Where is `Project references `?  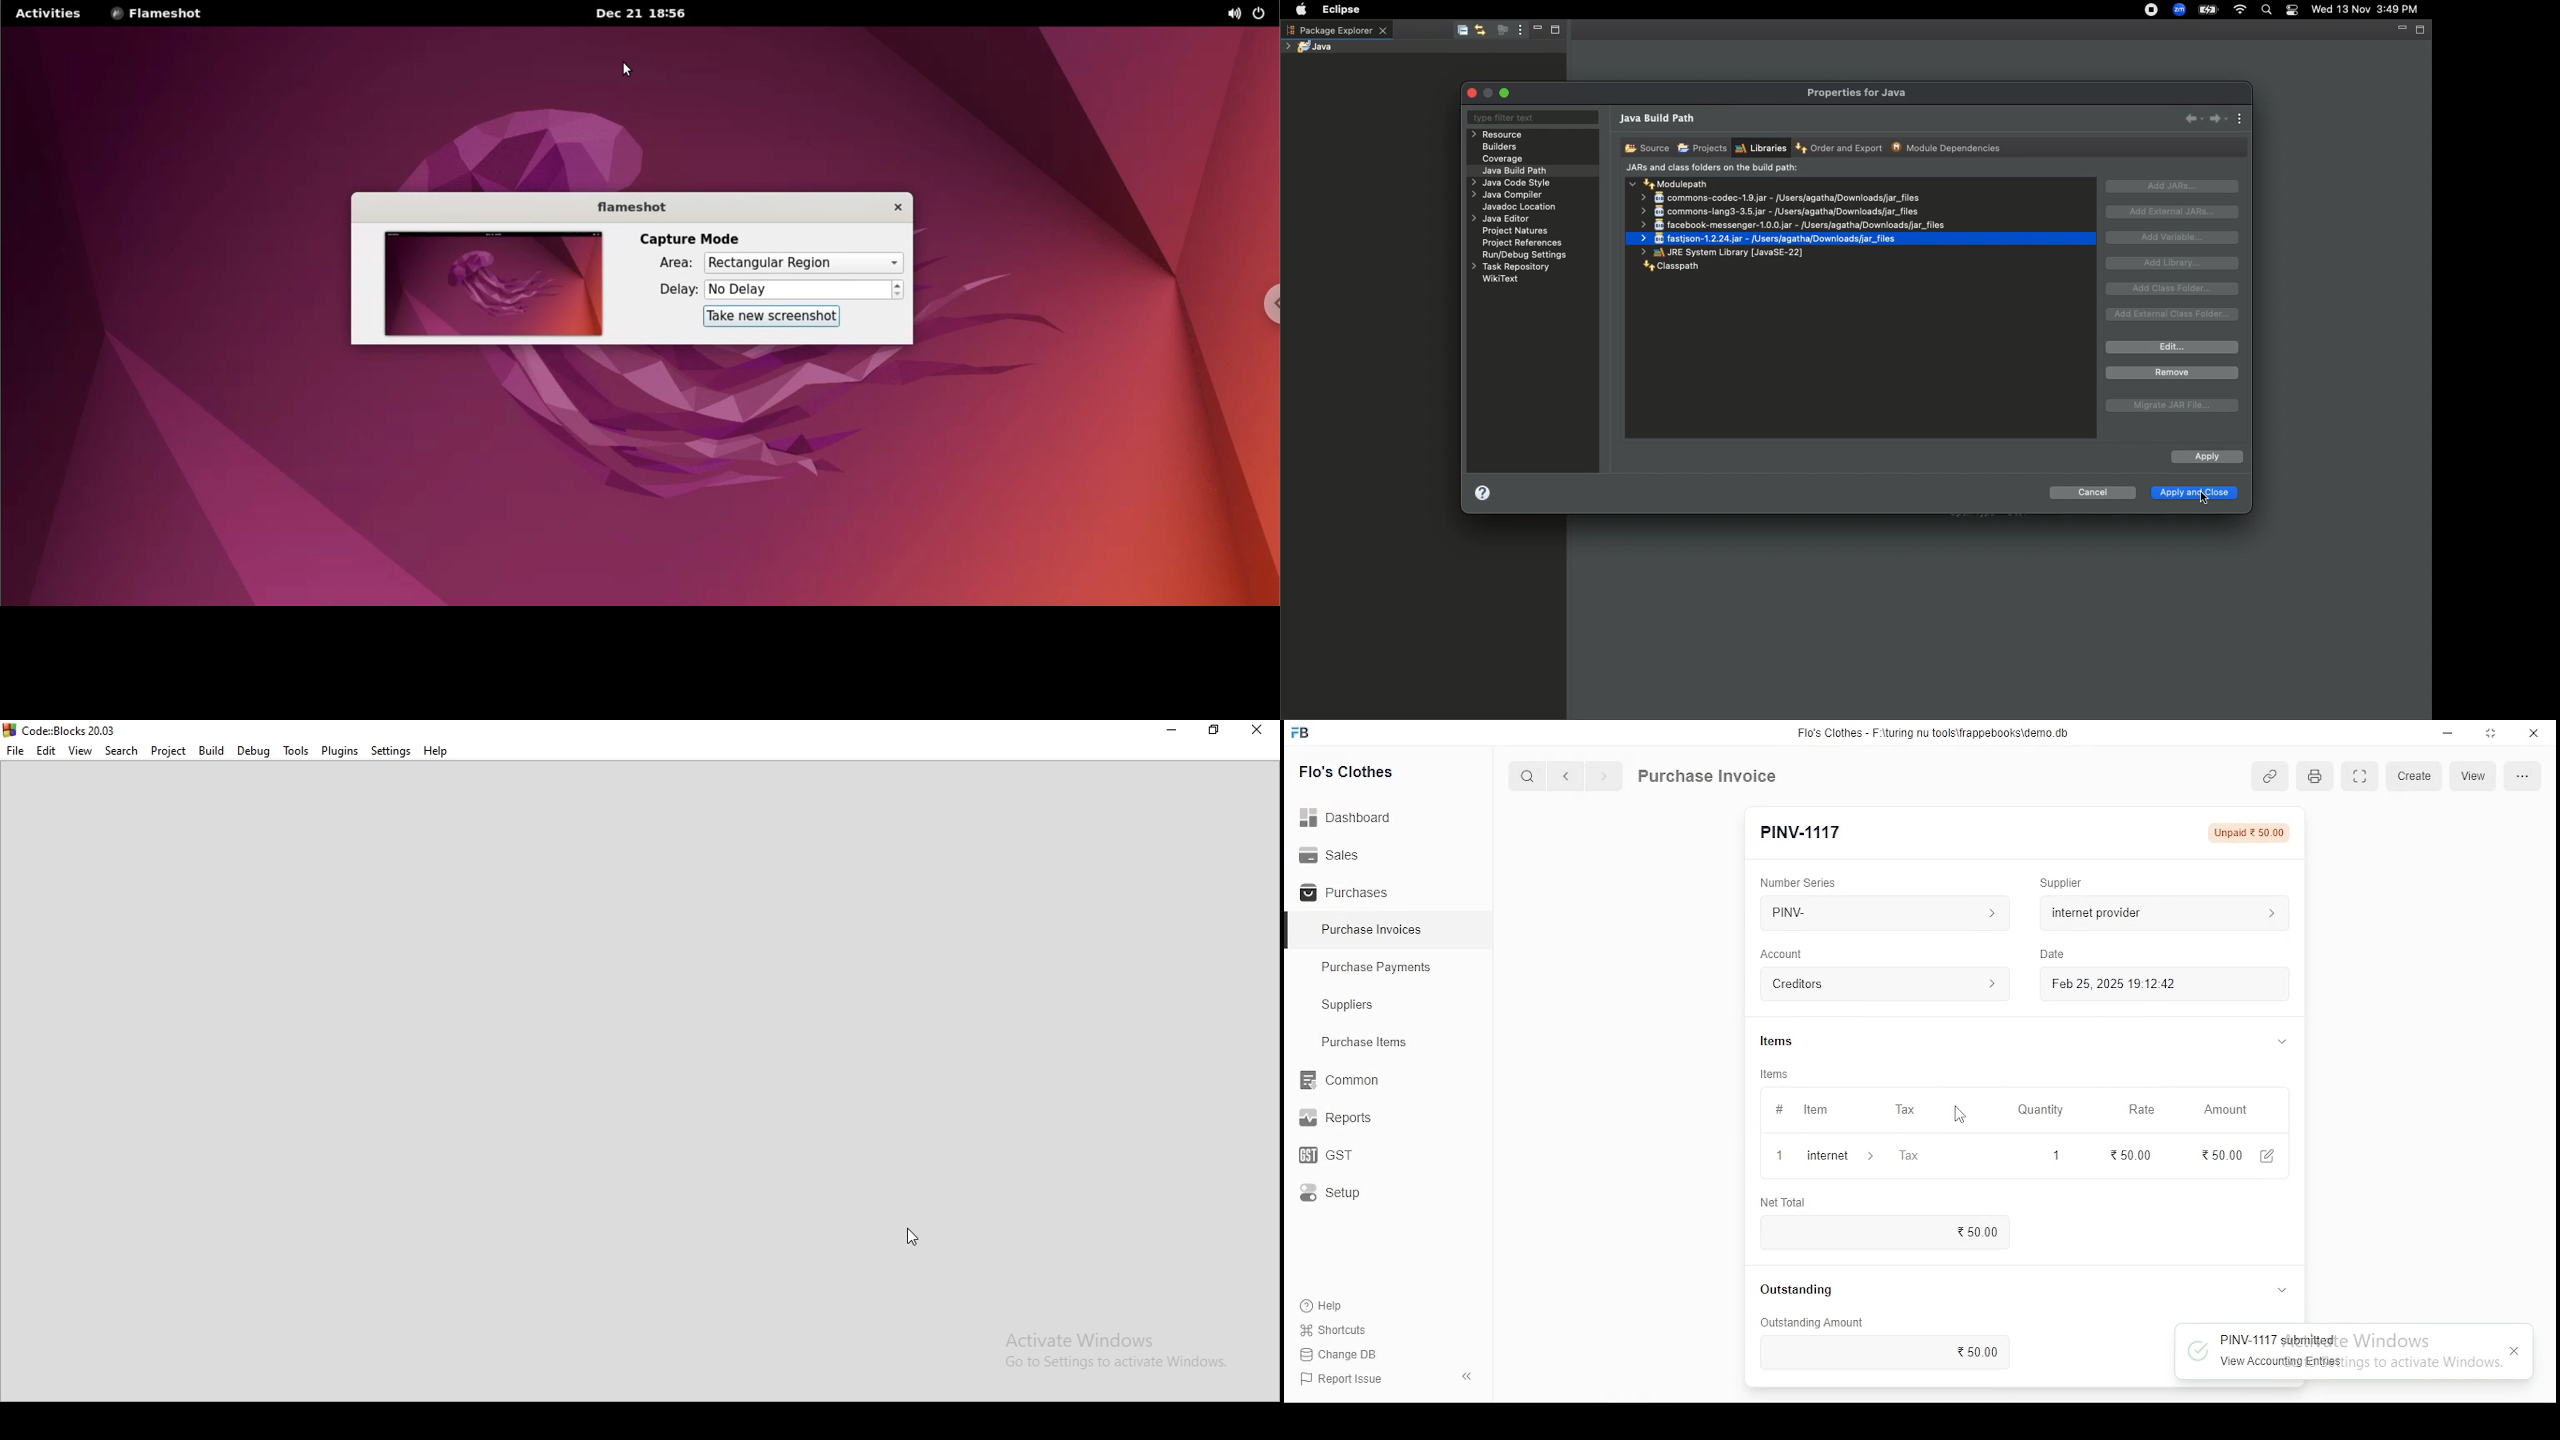 Project references  is located at coordinates (1524, 243).